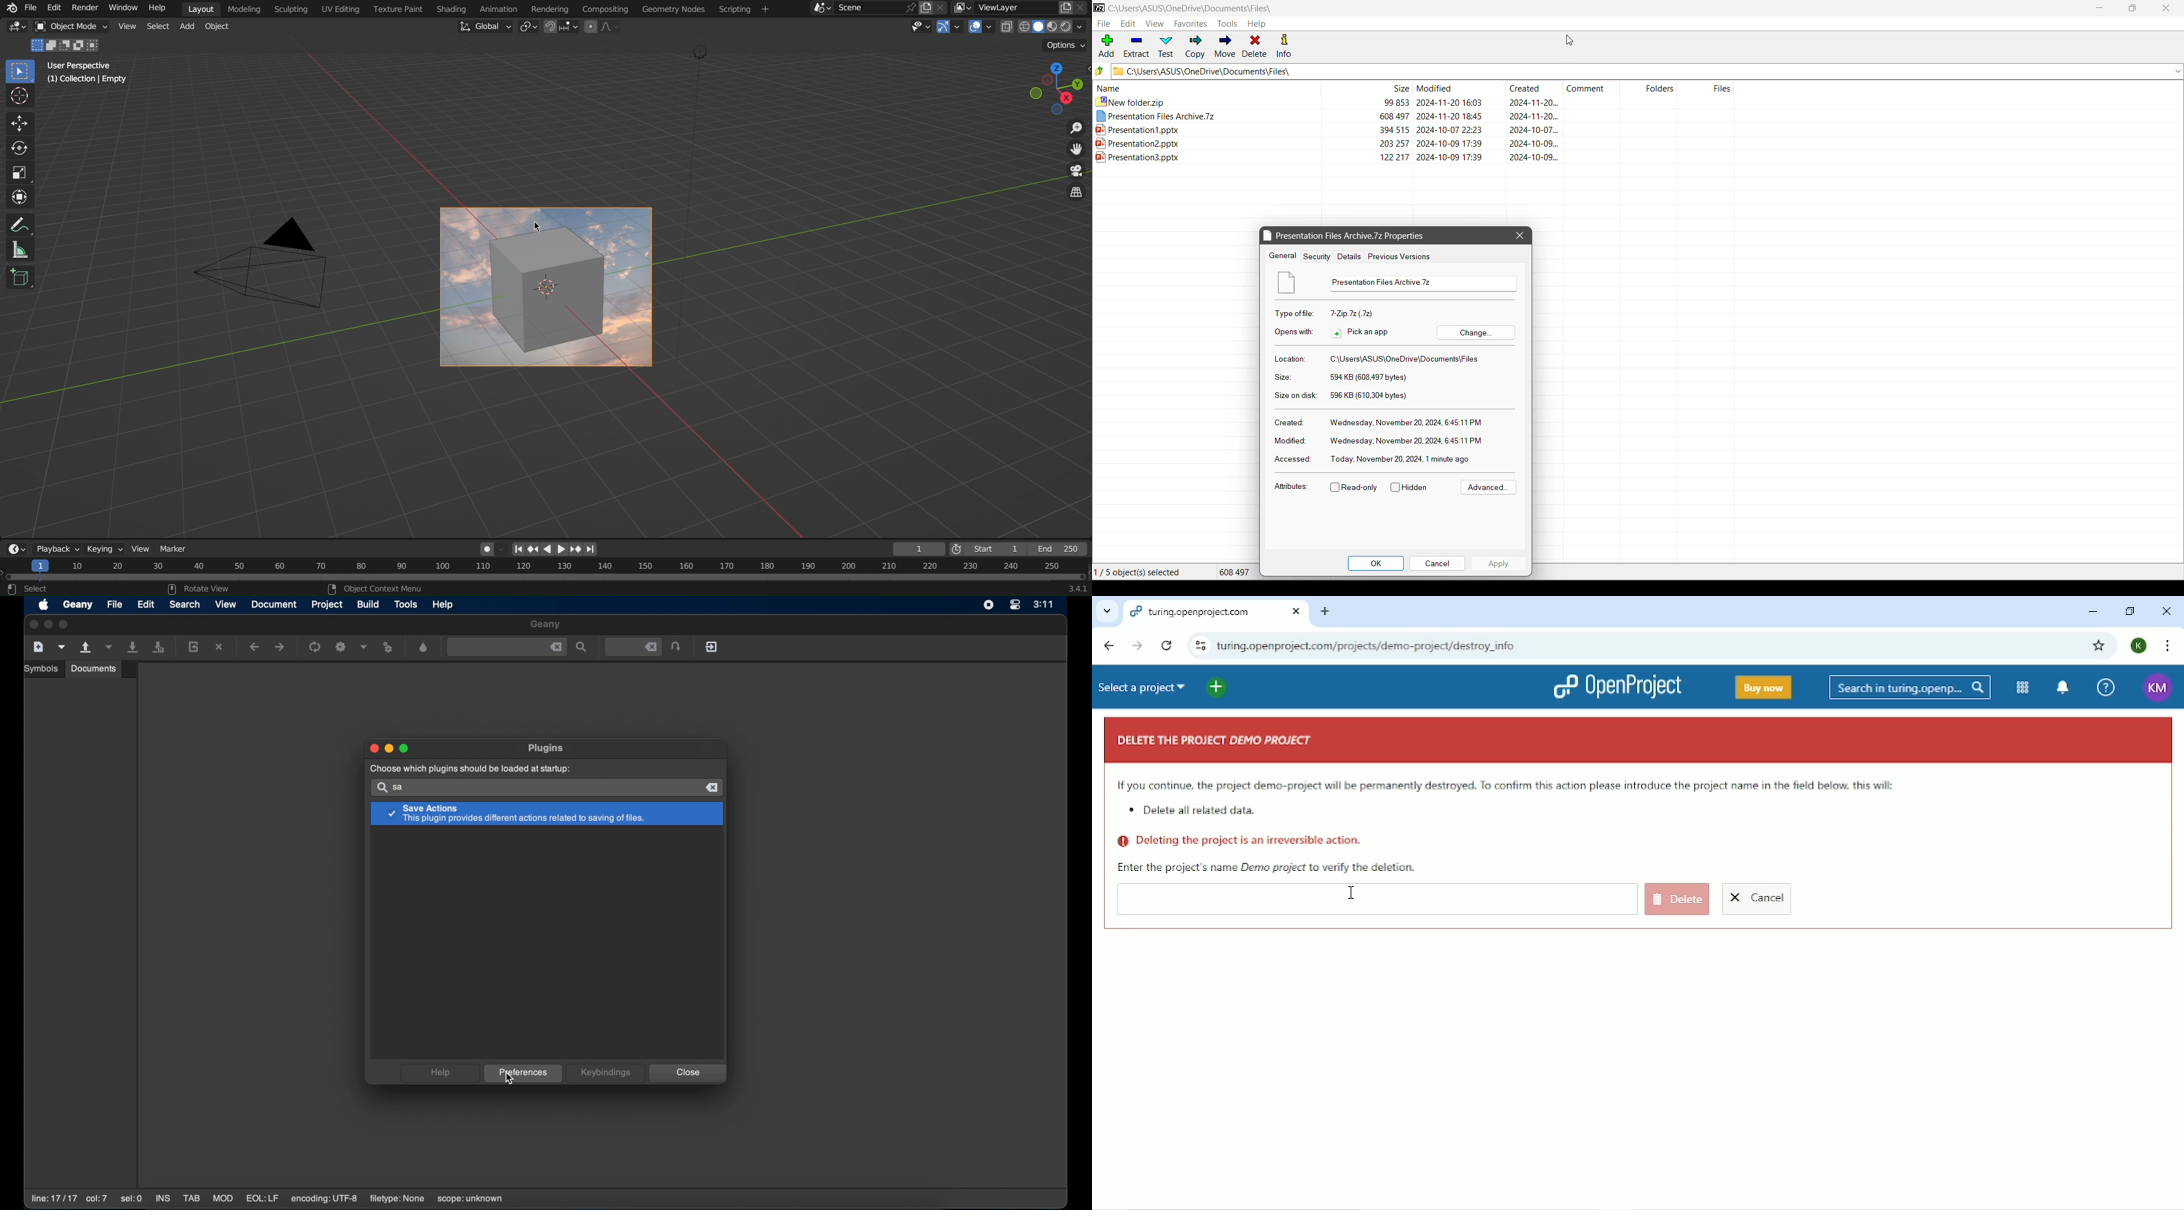 The height and width of the screenshot is (1232, 2184). Describe the element at coordinates (1647, 71) in the screenshot. I see `Current Folder Path` at that location.